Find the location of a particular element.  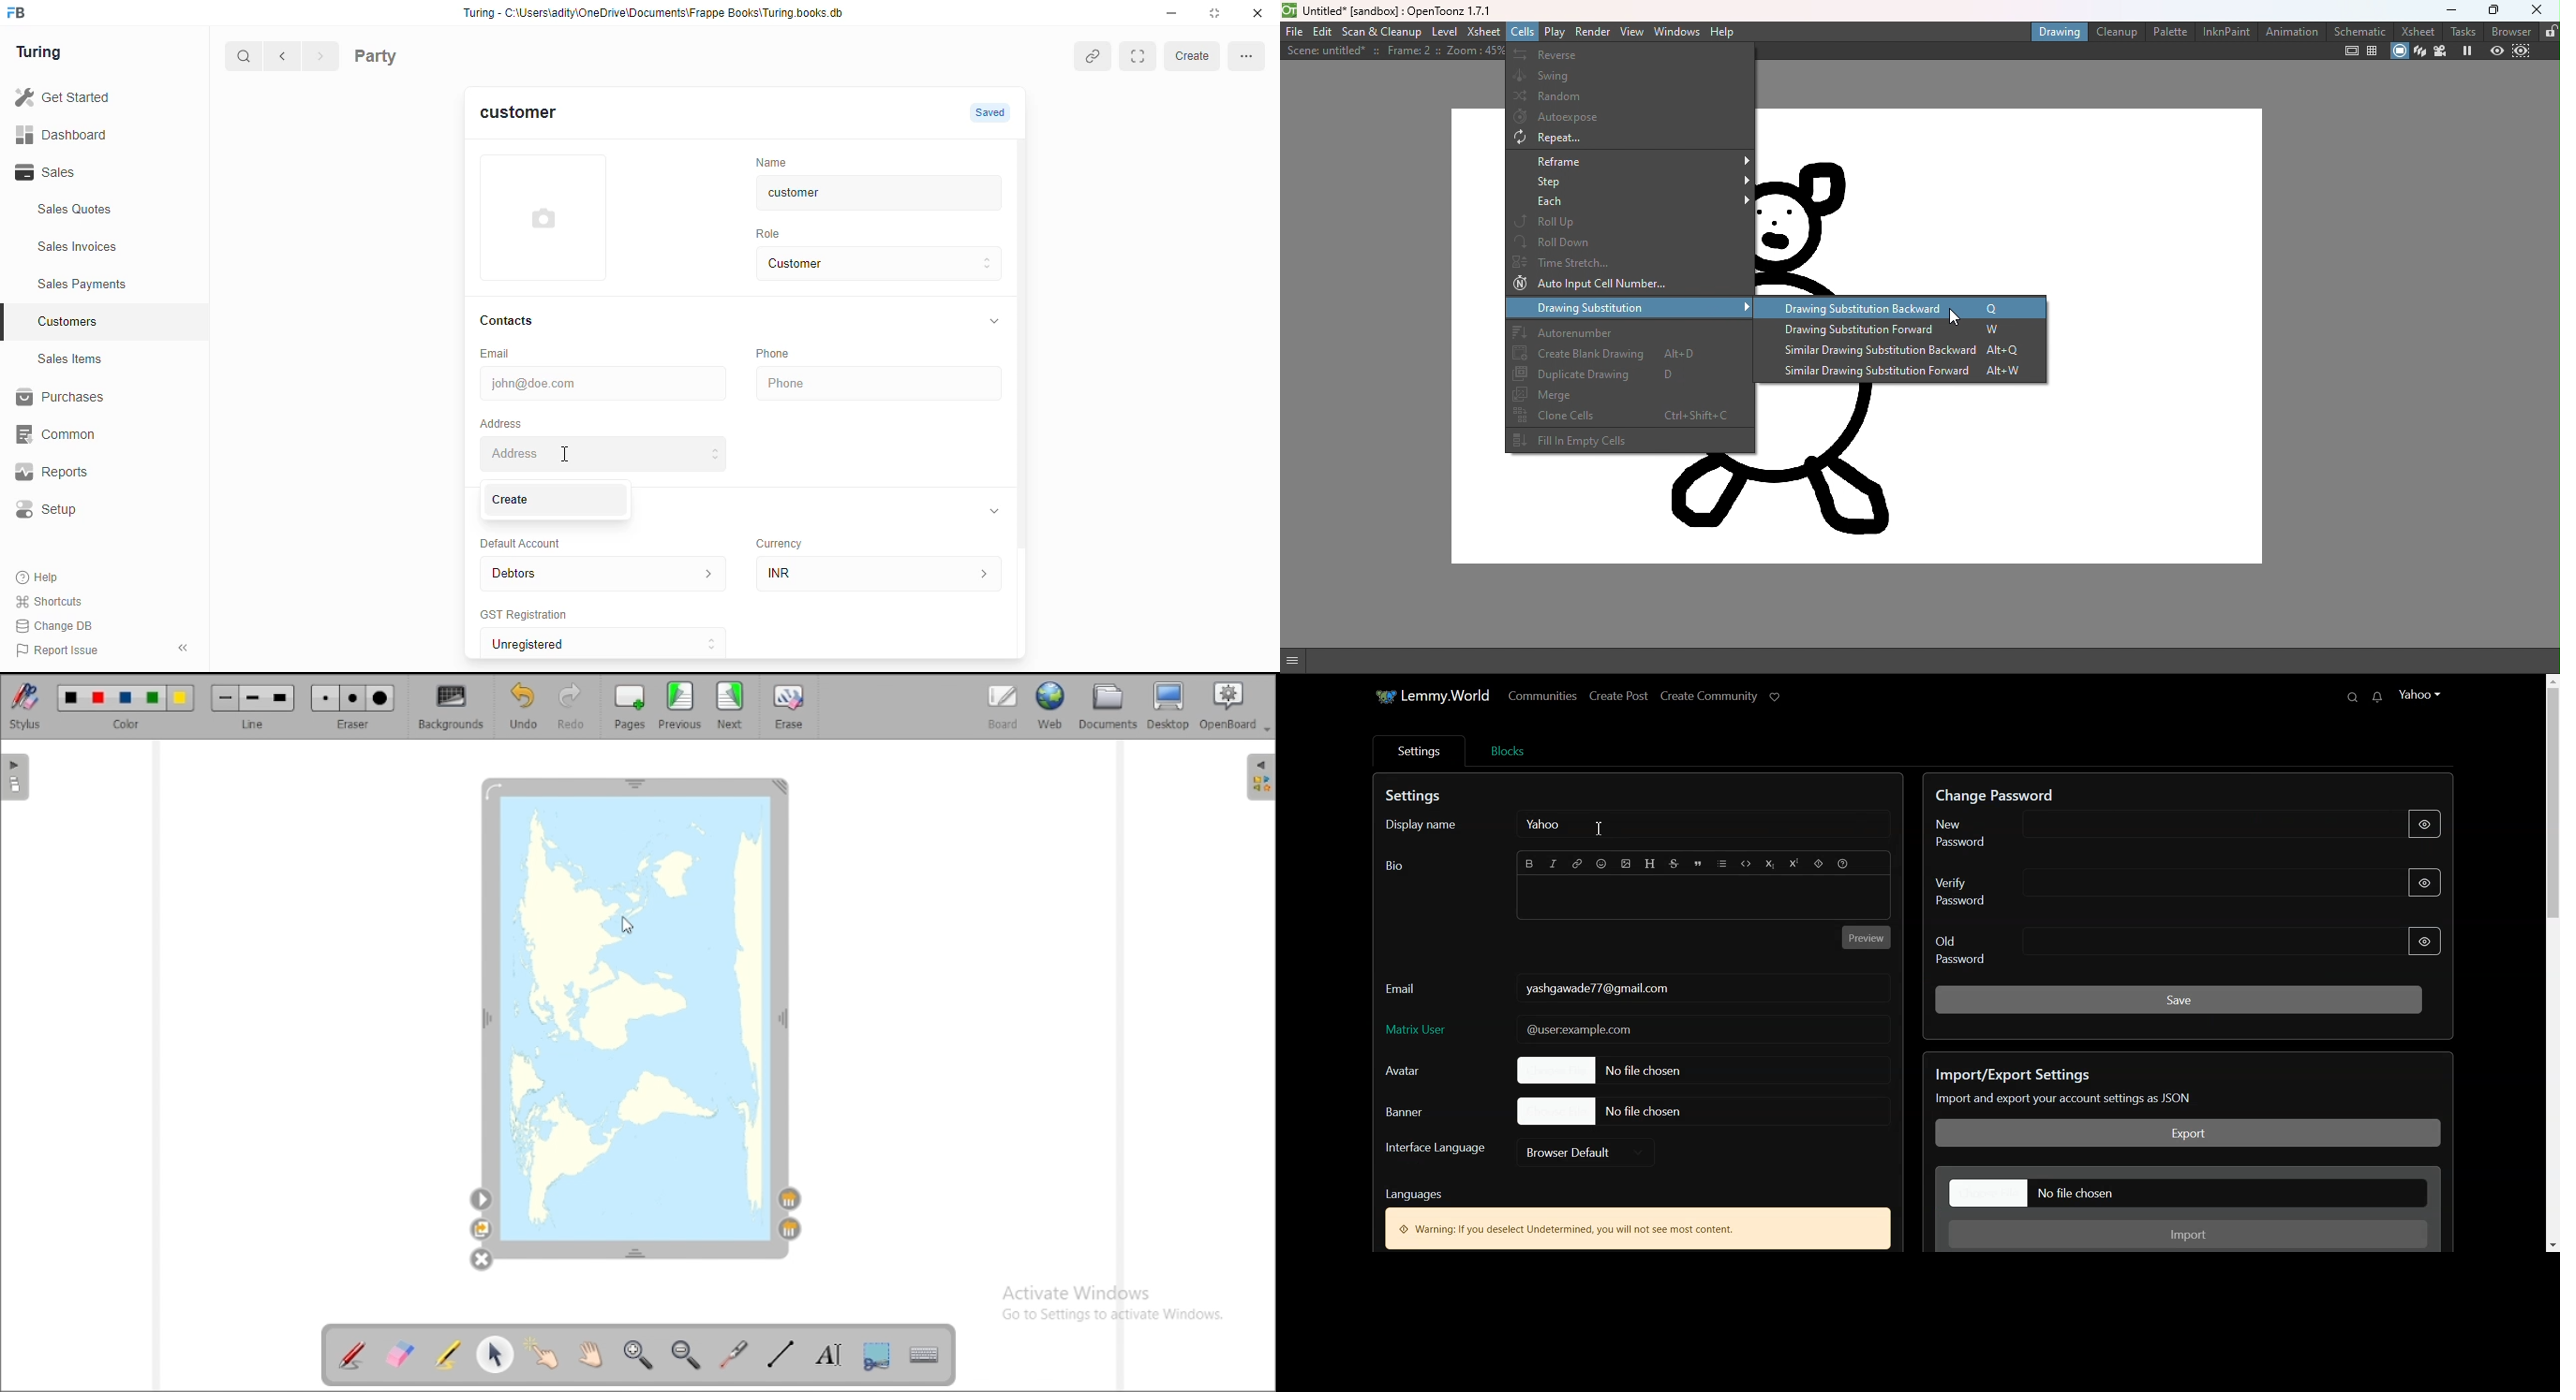

Formatting help is located at coordinates (1843, 865).